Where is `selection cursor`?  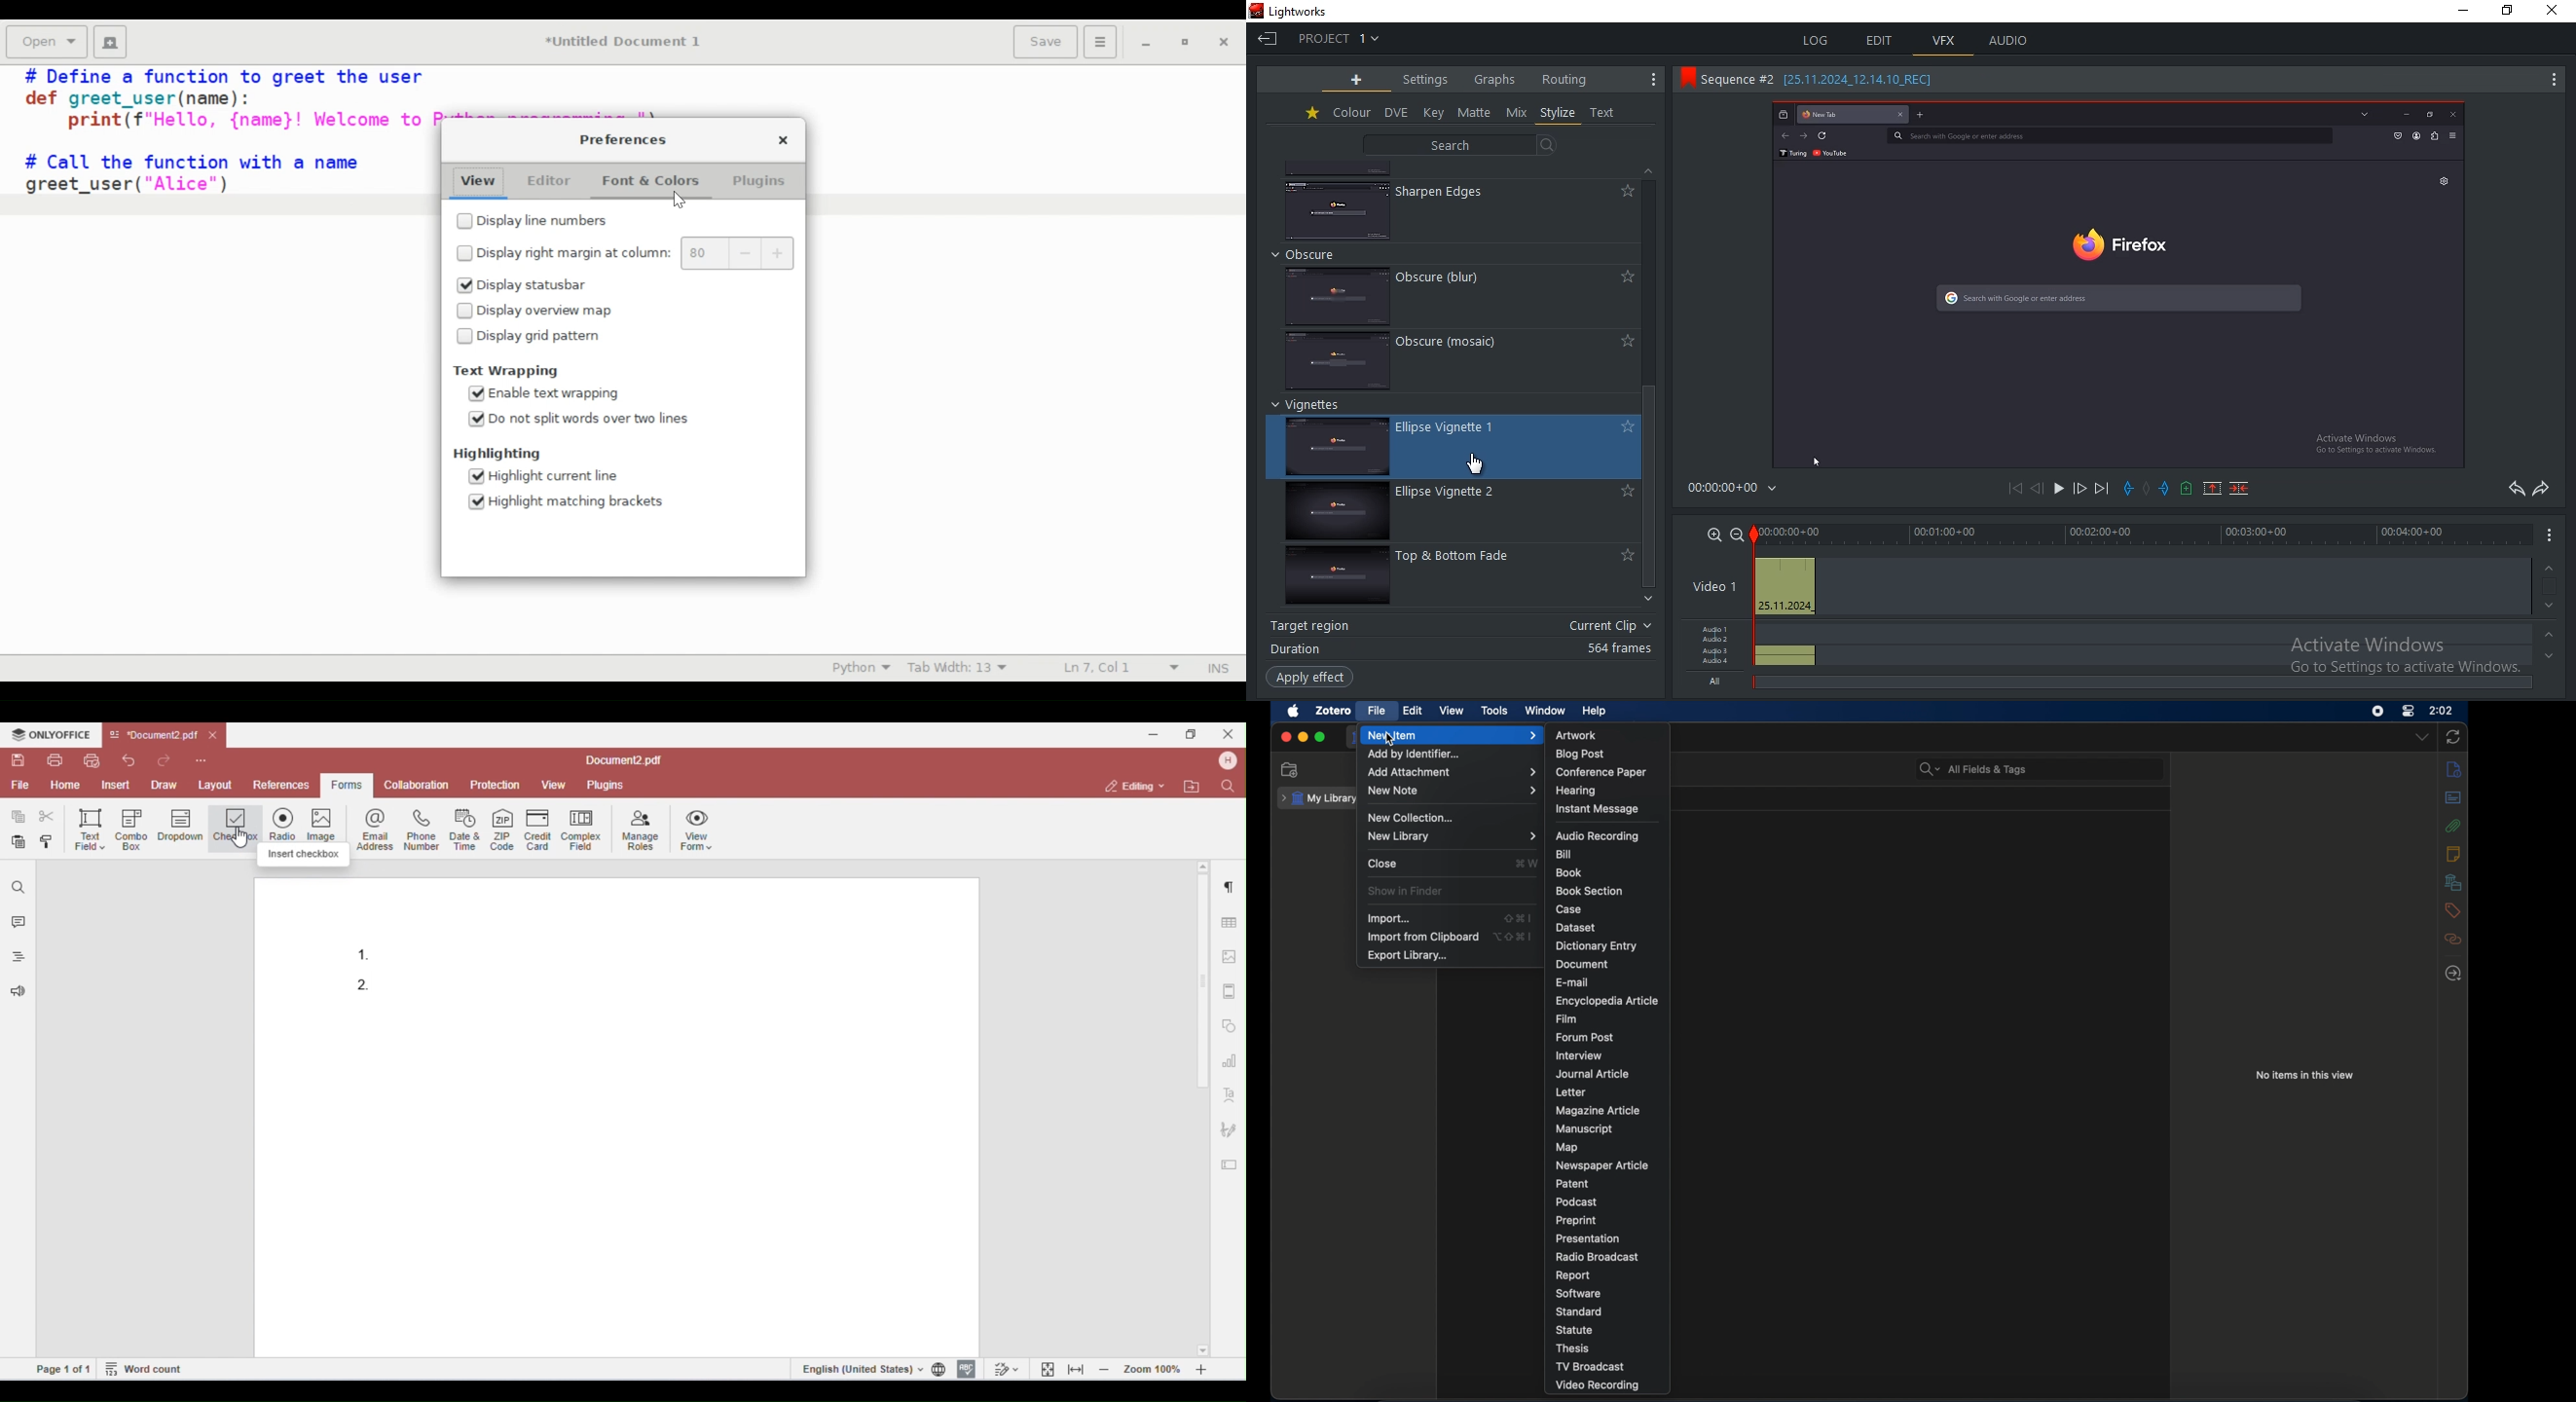 selection cursor is located at coordinates (1477, 463).